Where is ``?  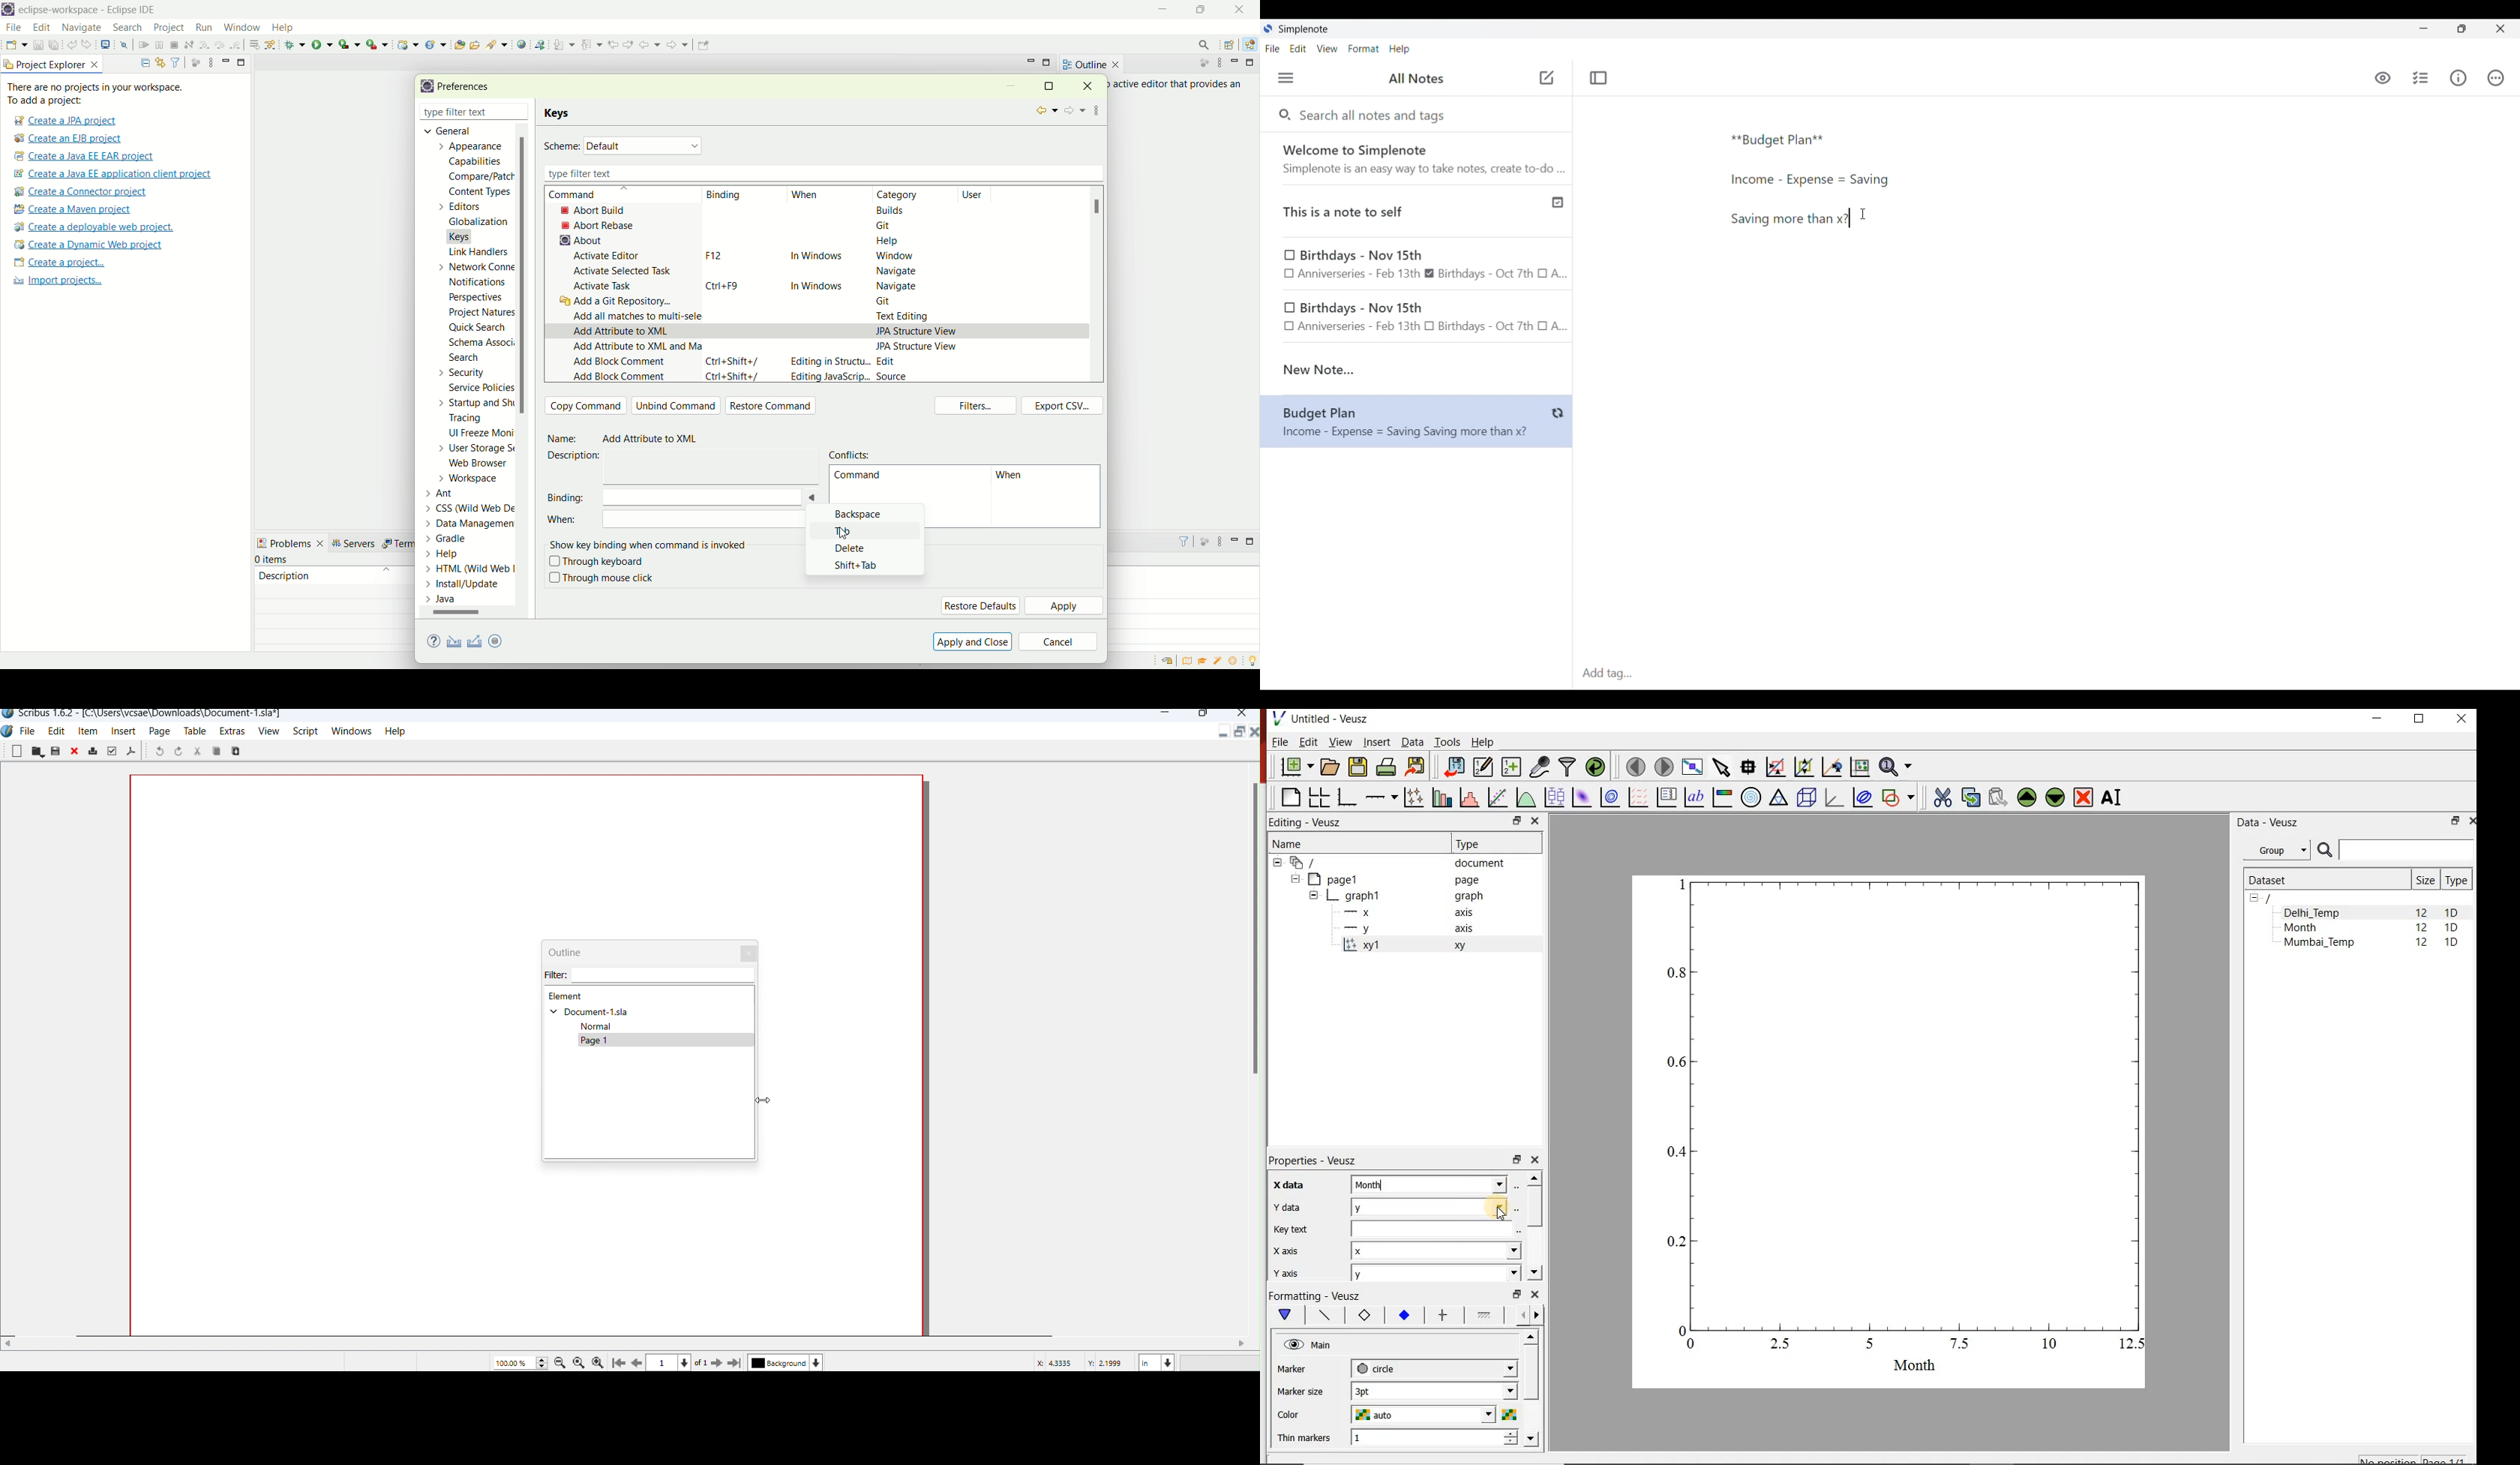
 is located at coordinates (89, 732).